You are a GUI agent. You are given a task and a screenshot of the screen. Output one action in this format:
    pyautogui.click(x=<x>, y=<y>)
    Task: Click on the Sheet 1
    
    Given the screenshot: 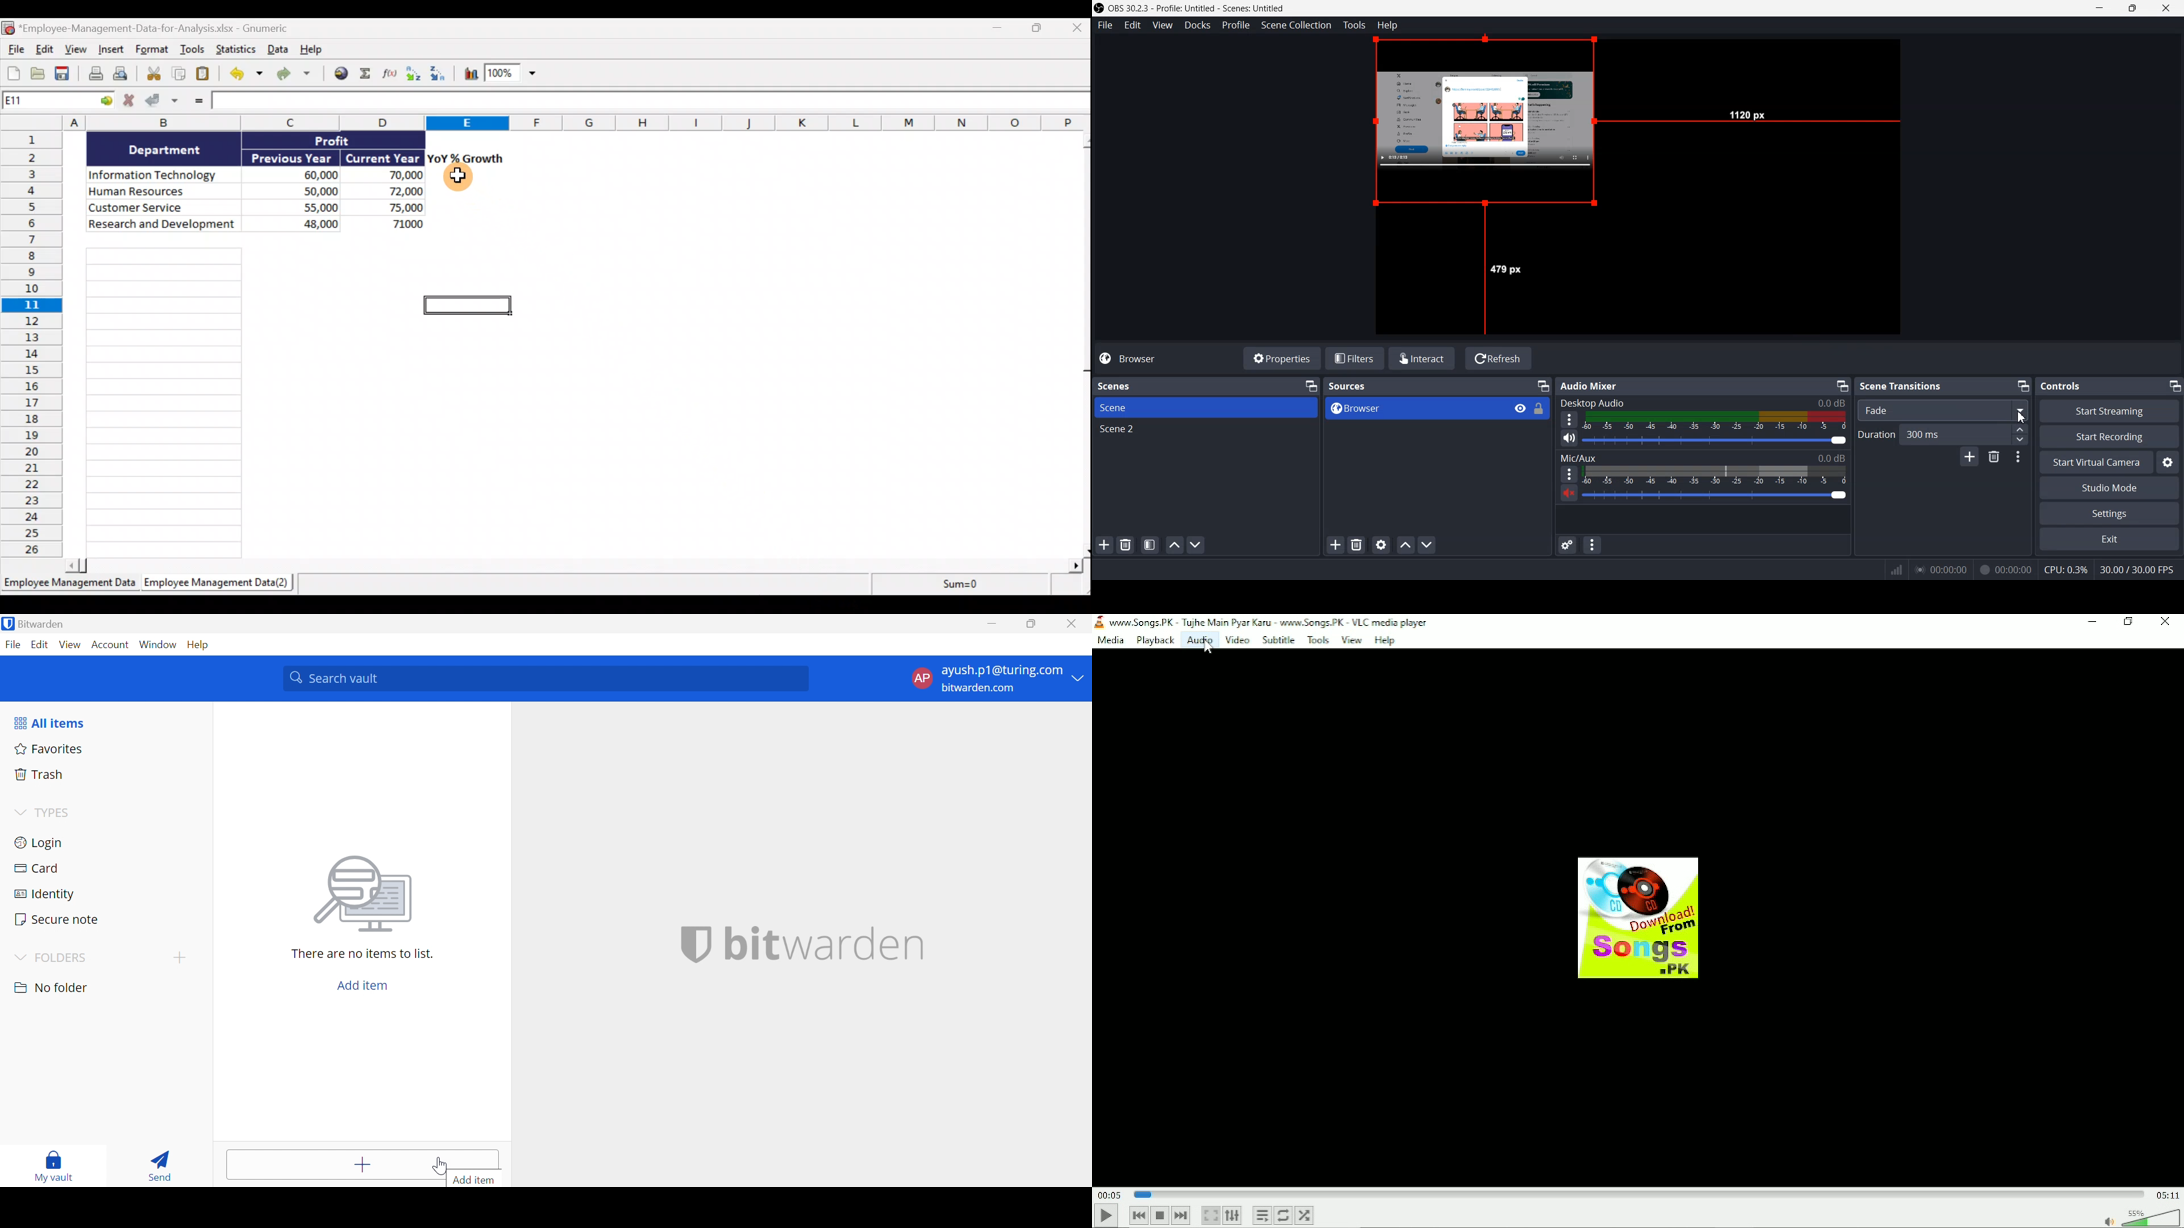 What is the action you would take?
    pyautogui.click(x=68, y=583)
    